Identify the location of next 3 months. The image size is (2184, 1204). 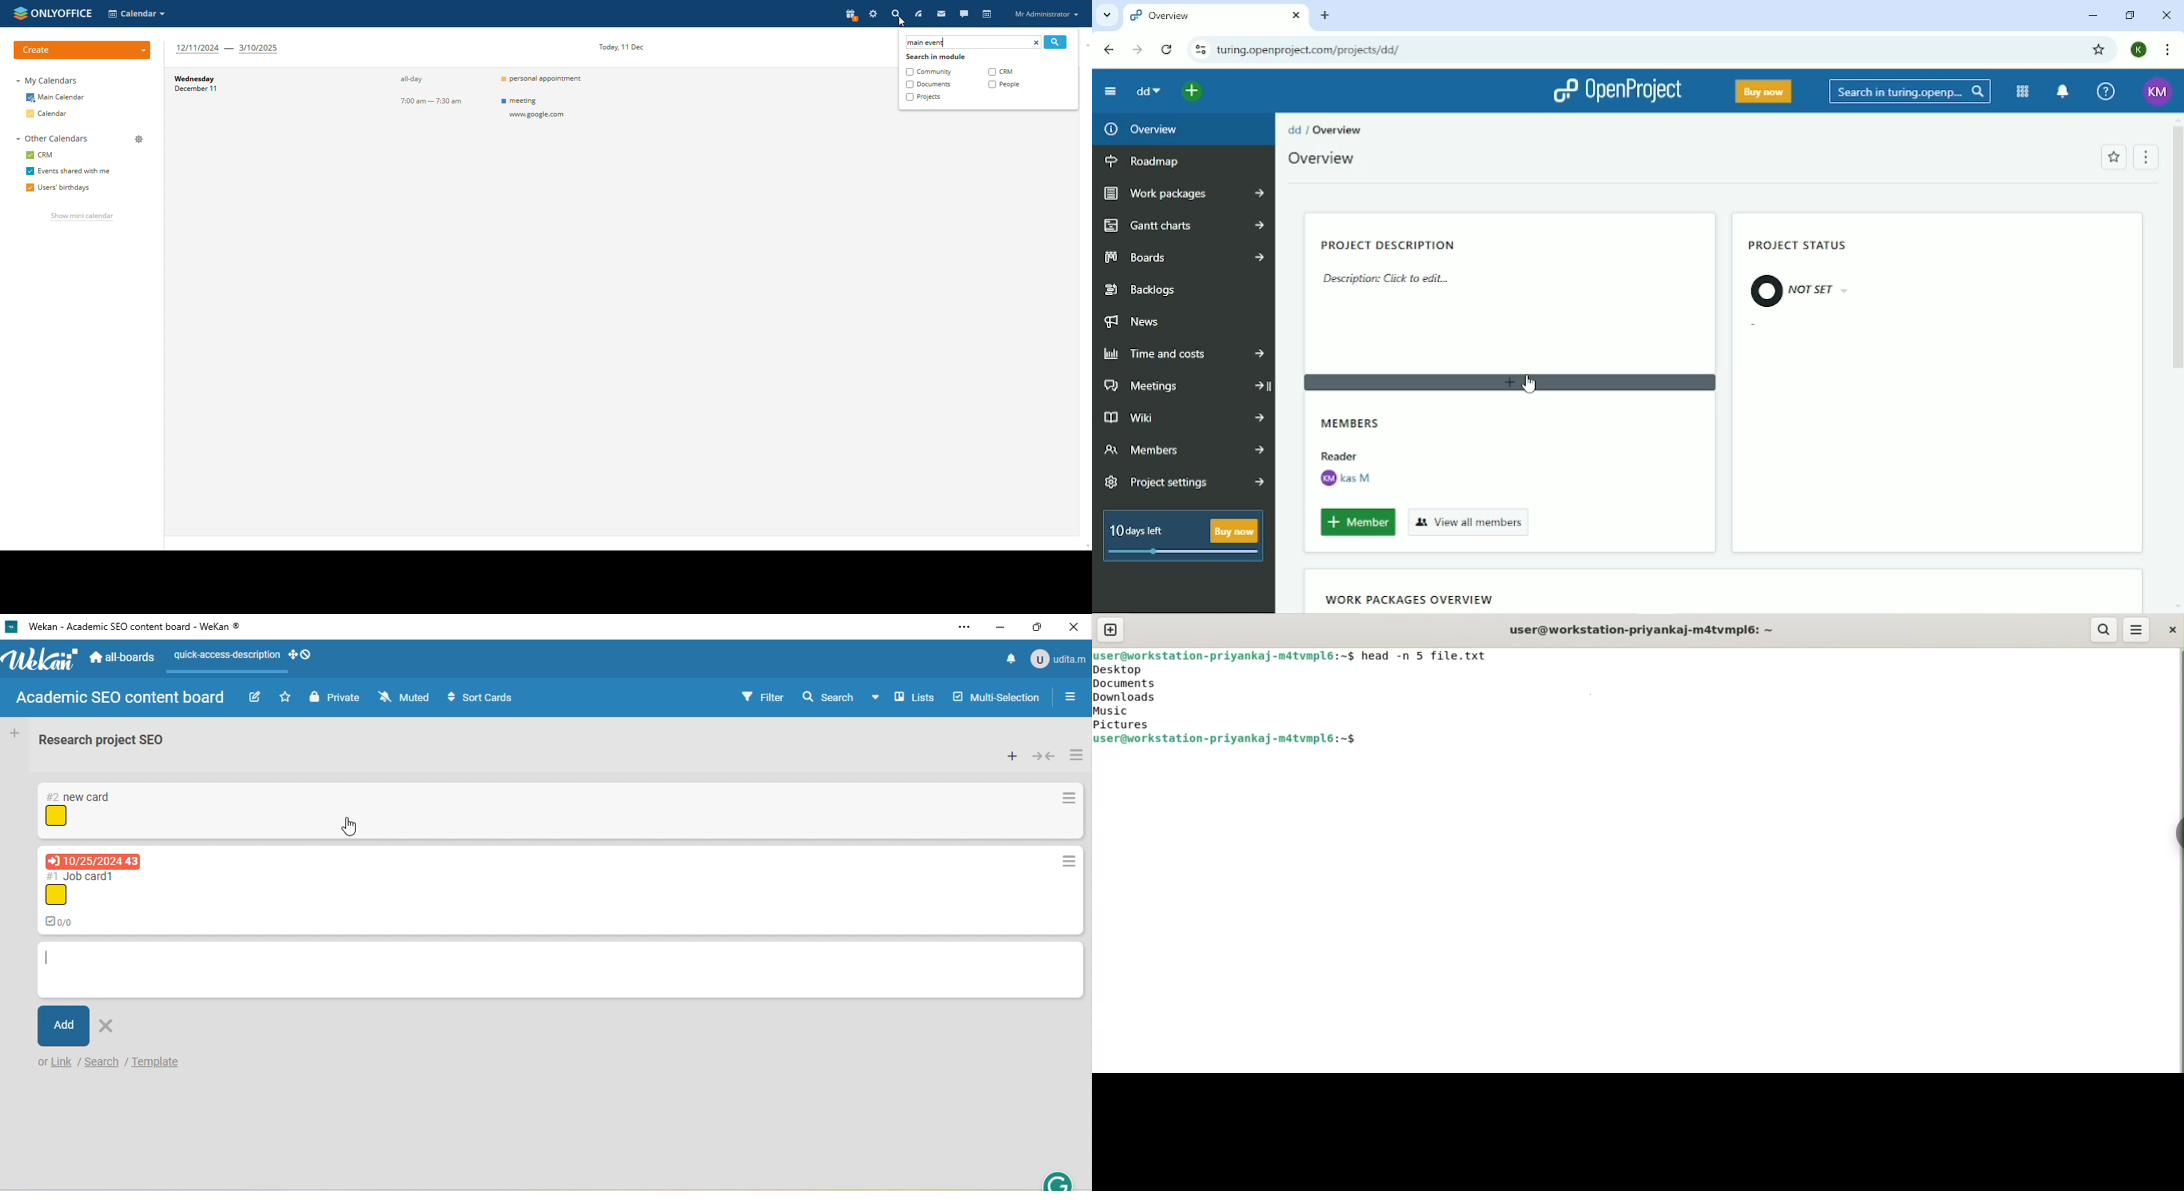
(228, 49).